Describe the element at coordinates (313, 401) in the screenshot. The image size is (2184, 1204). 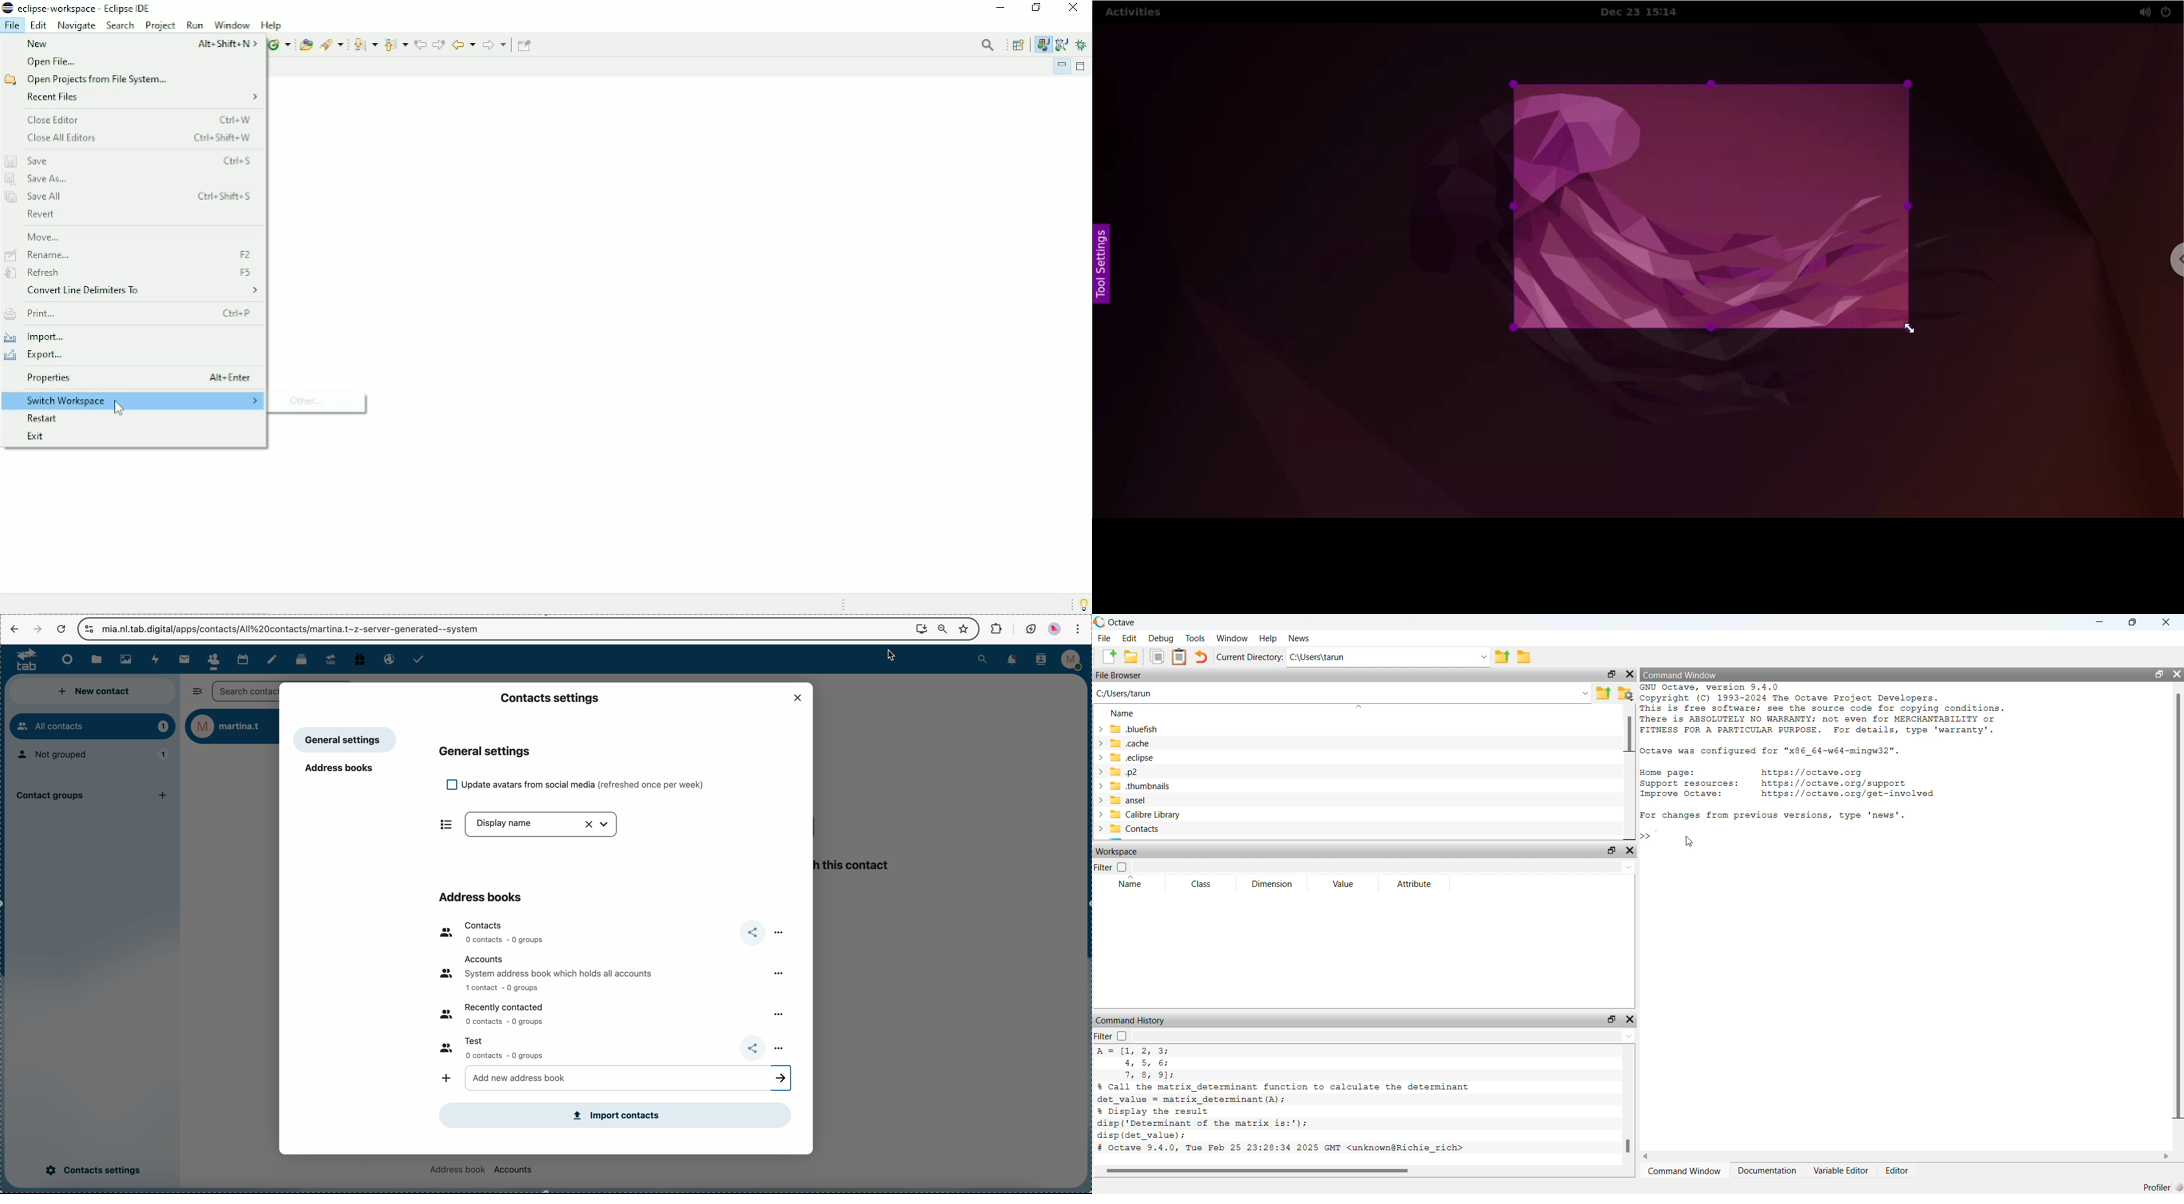
I see `Other` at that location.